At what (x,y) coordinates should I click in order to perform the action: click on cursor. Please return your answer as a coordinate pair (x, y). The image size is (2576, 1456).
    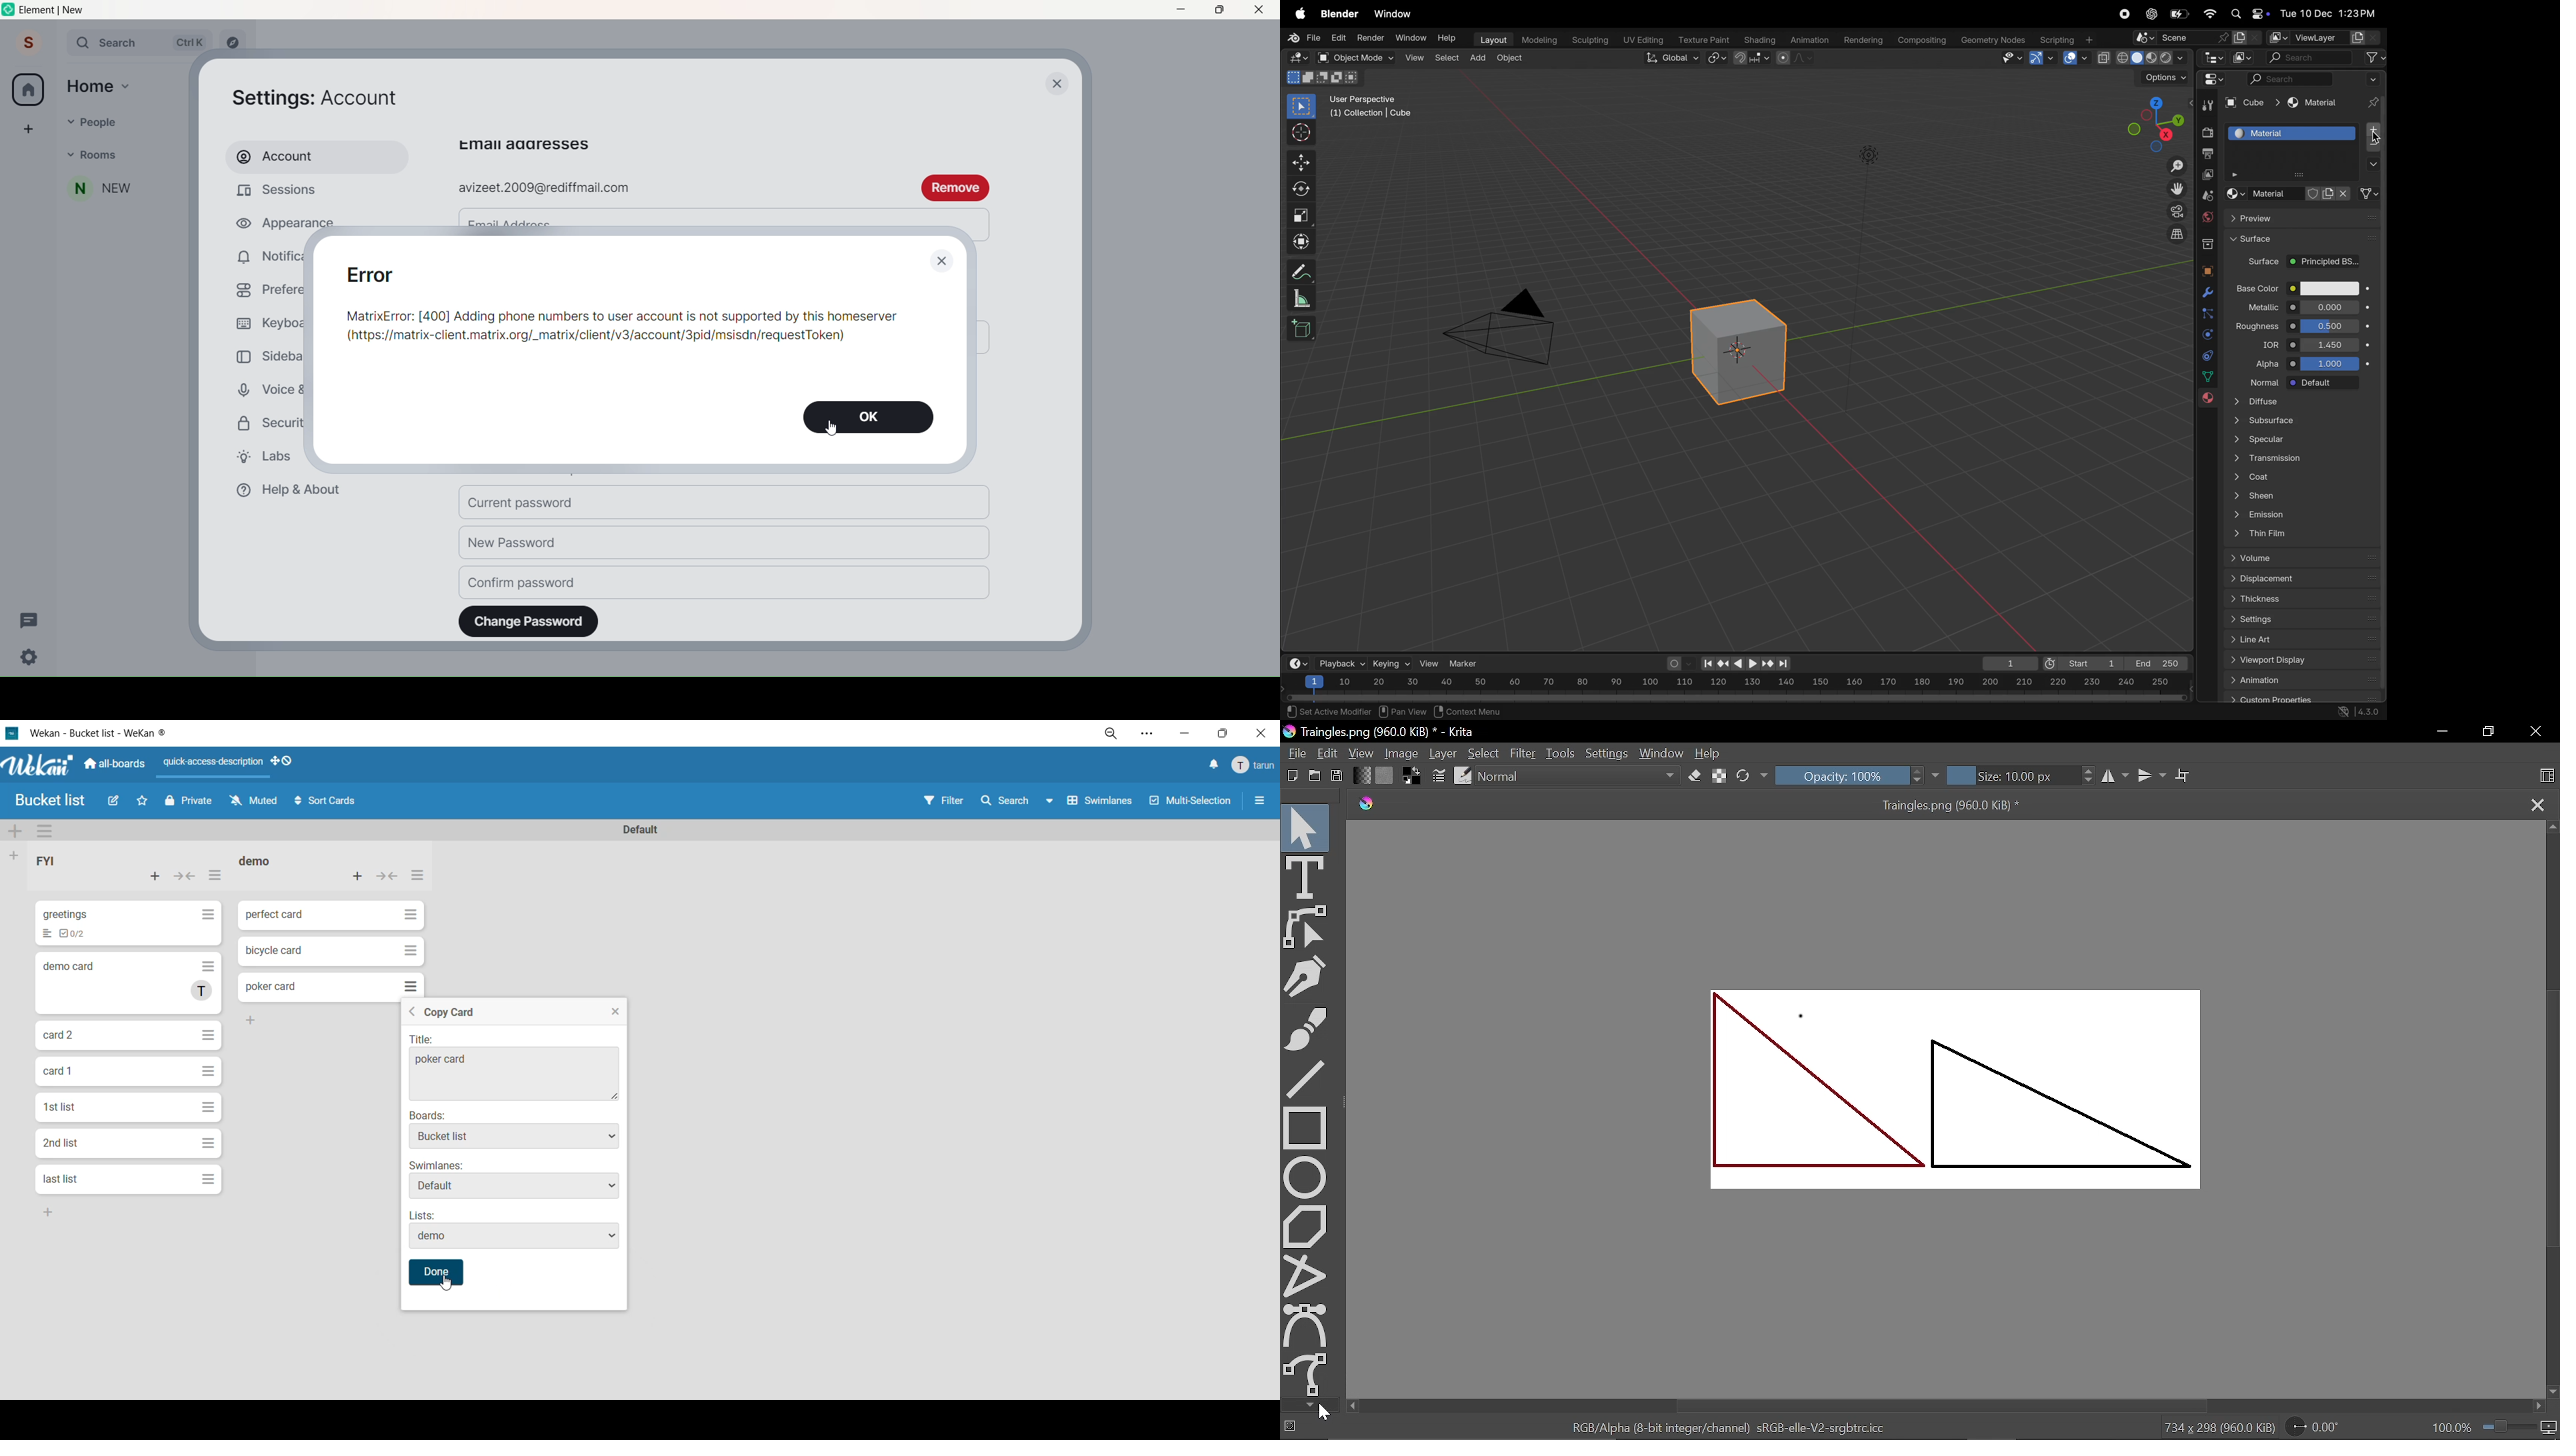
    Looking at the image, I should click on (832, 429).